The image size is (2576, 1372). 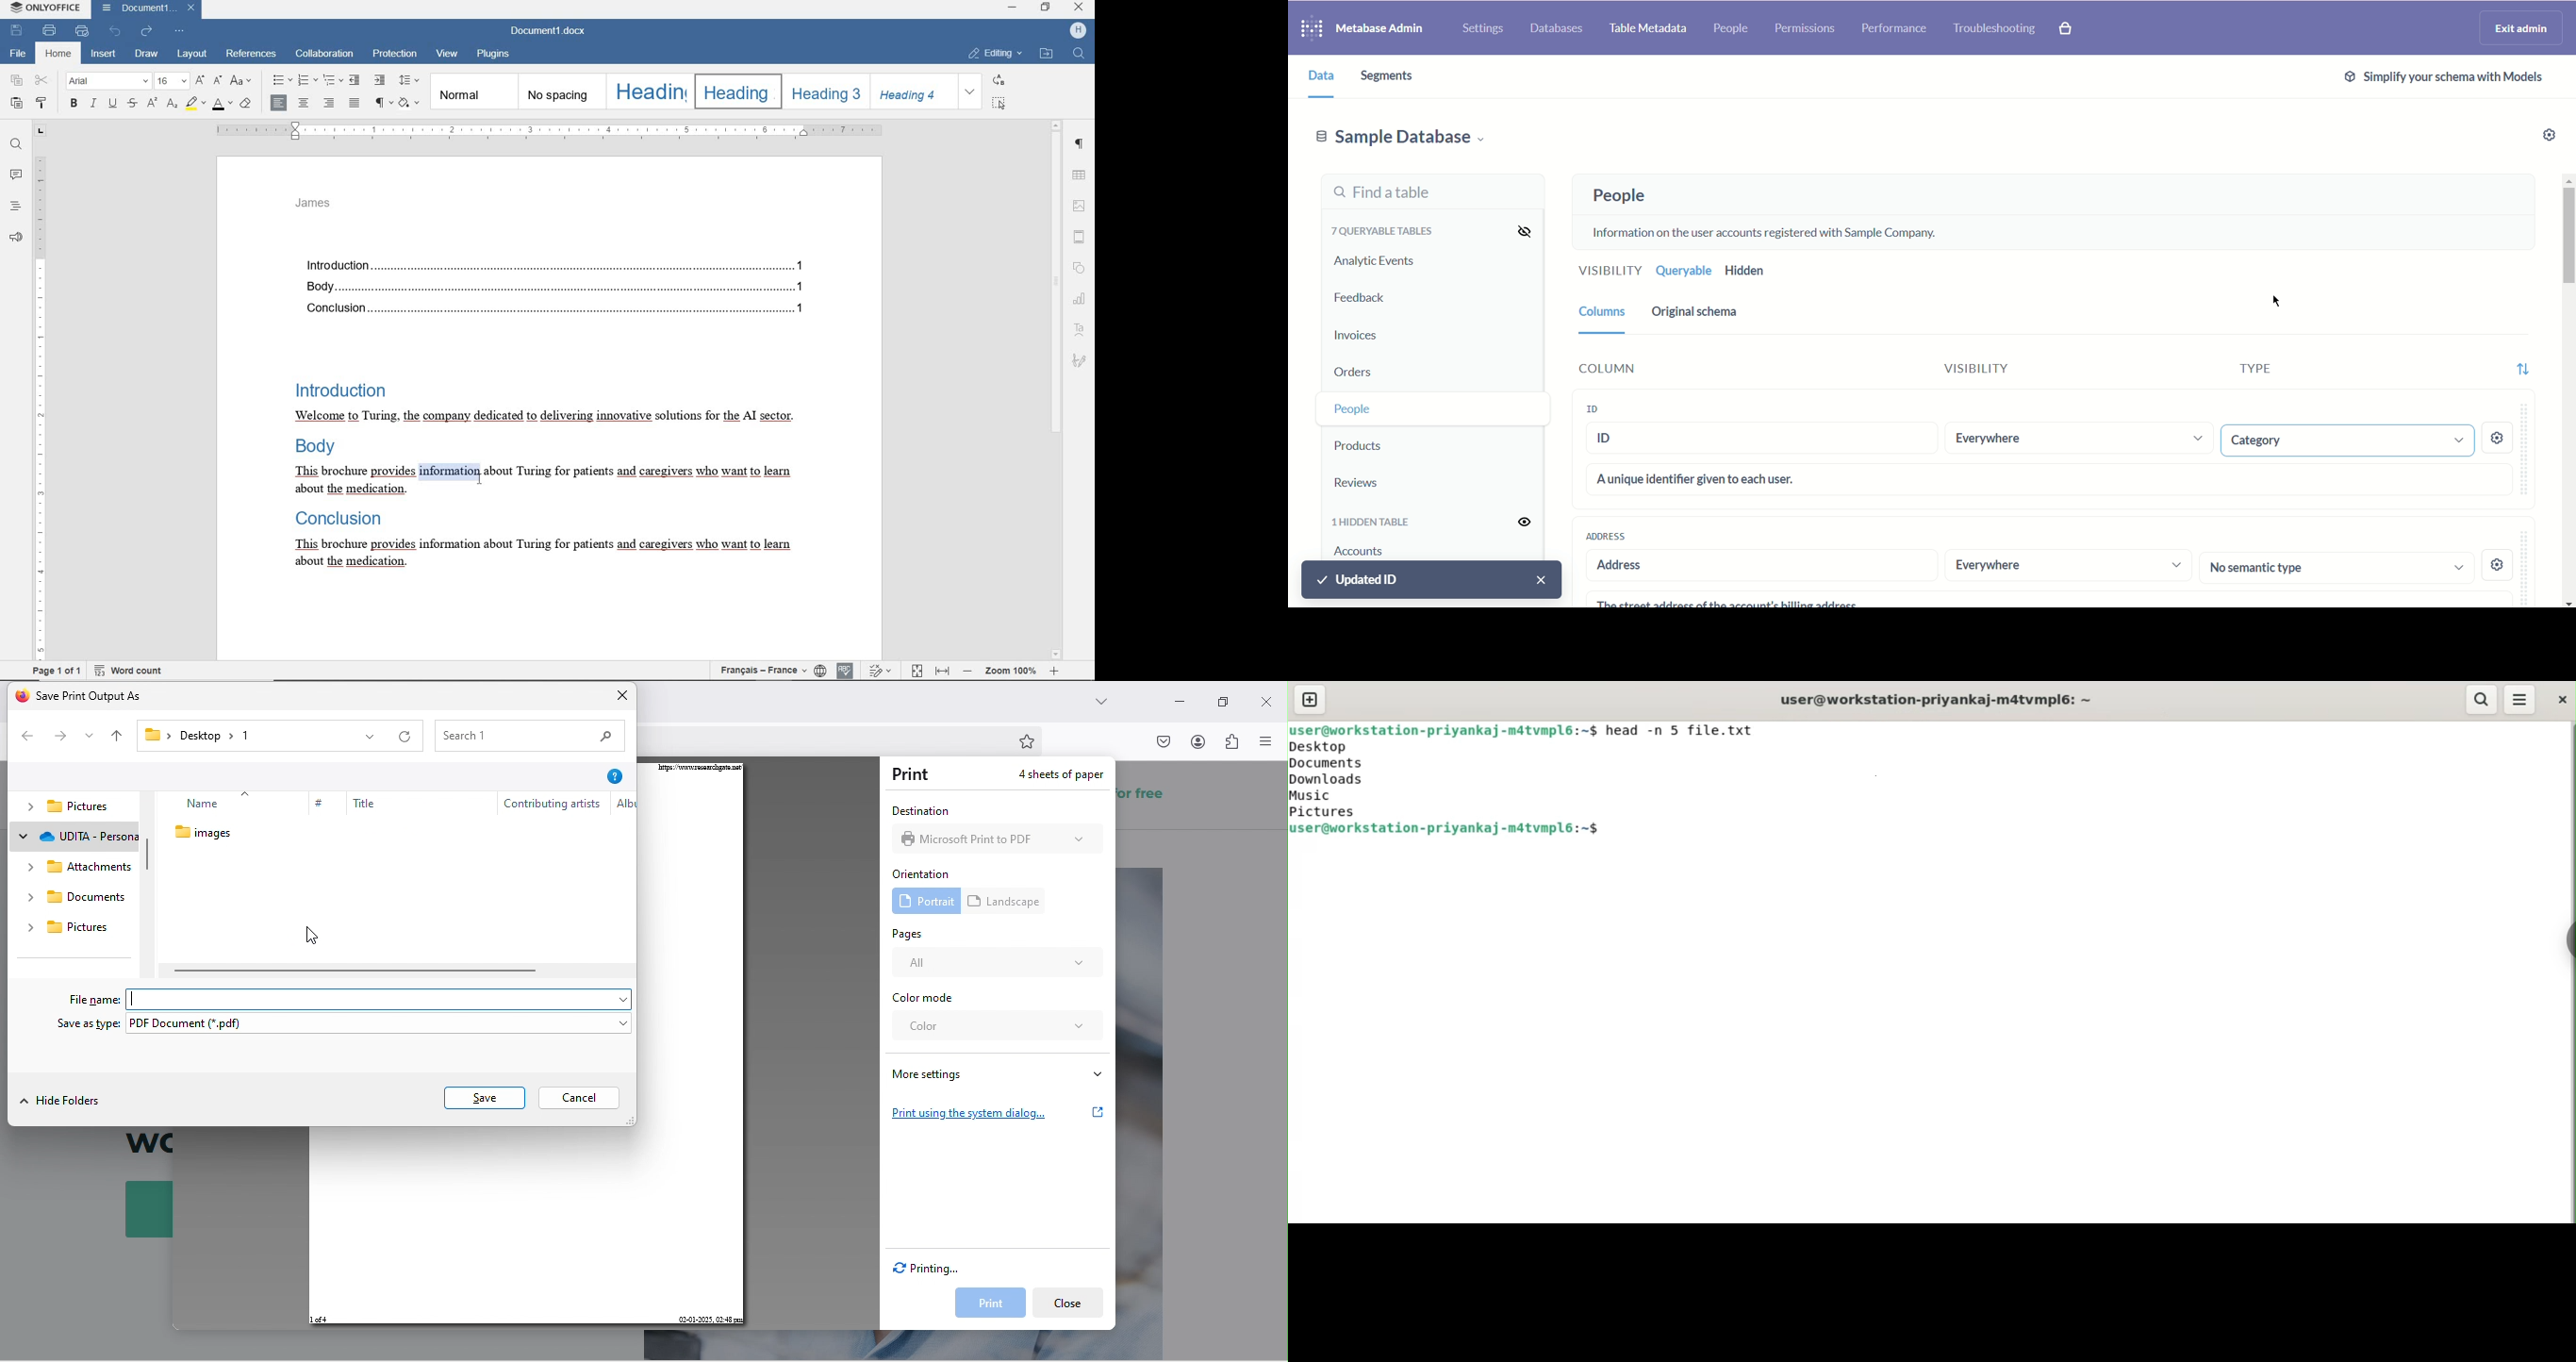 I want to click on TEXT ART, so click(x=1081, y=329).